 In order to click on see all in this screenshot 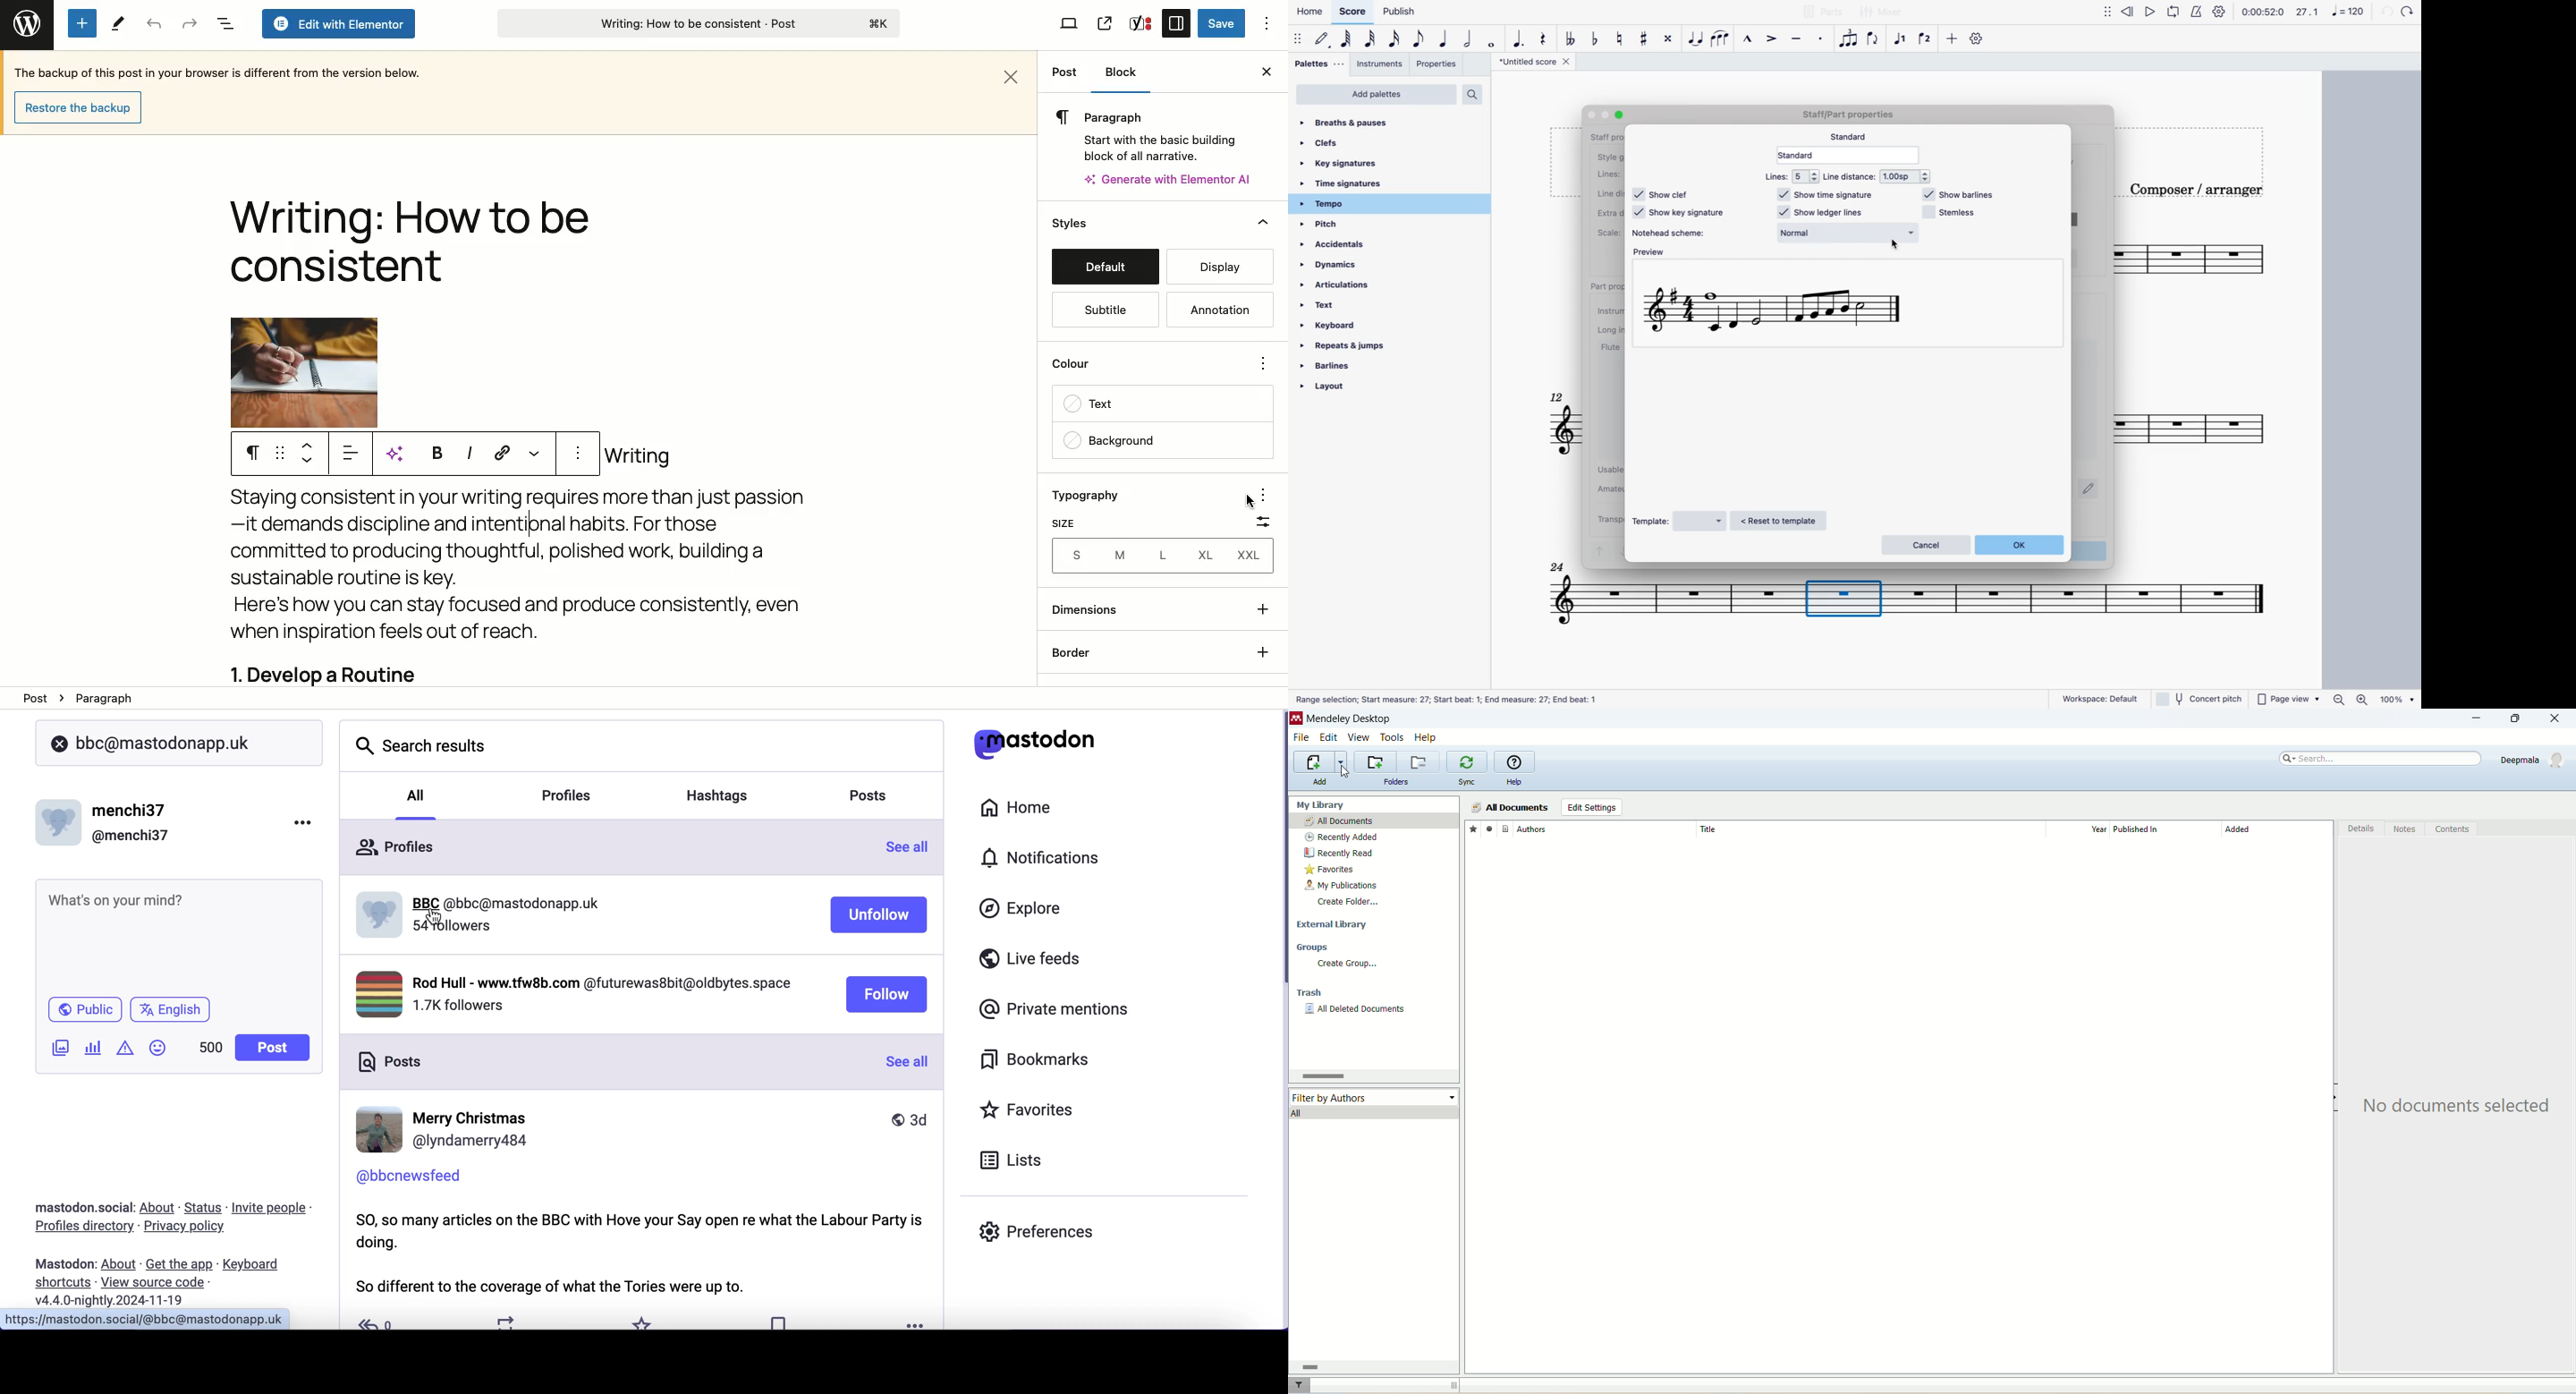, I will do `click(907, 1062)`.